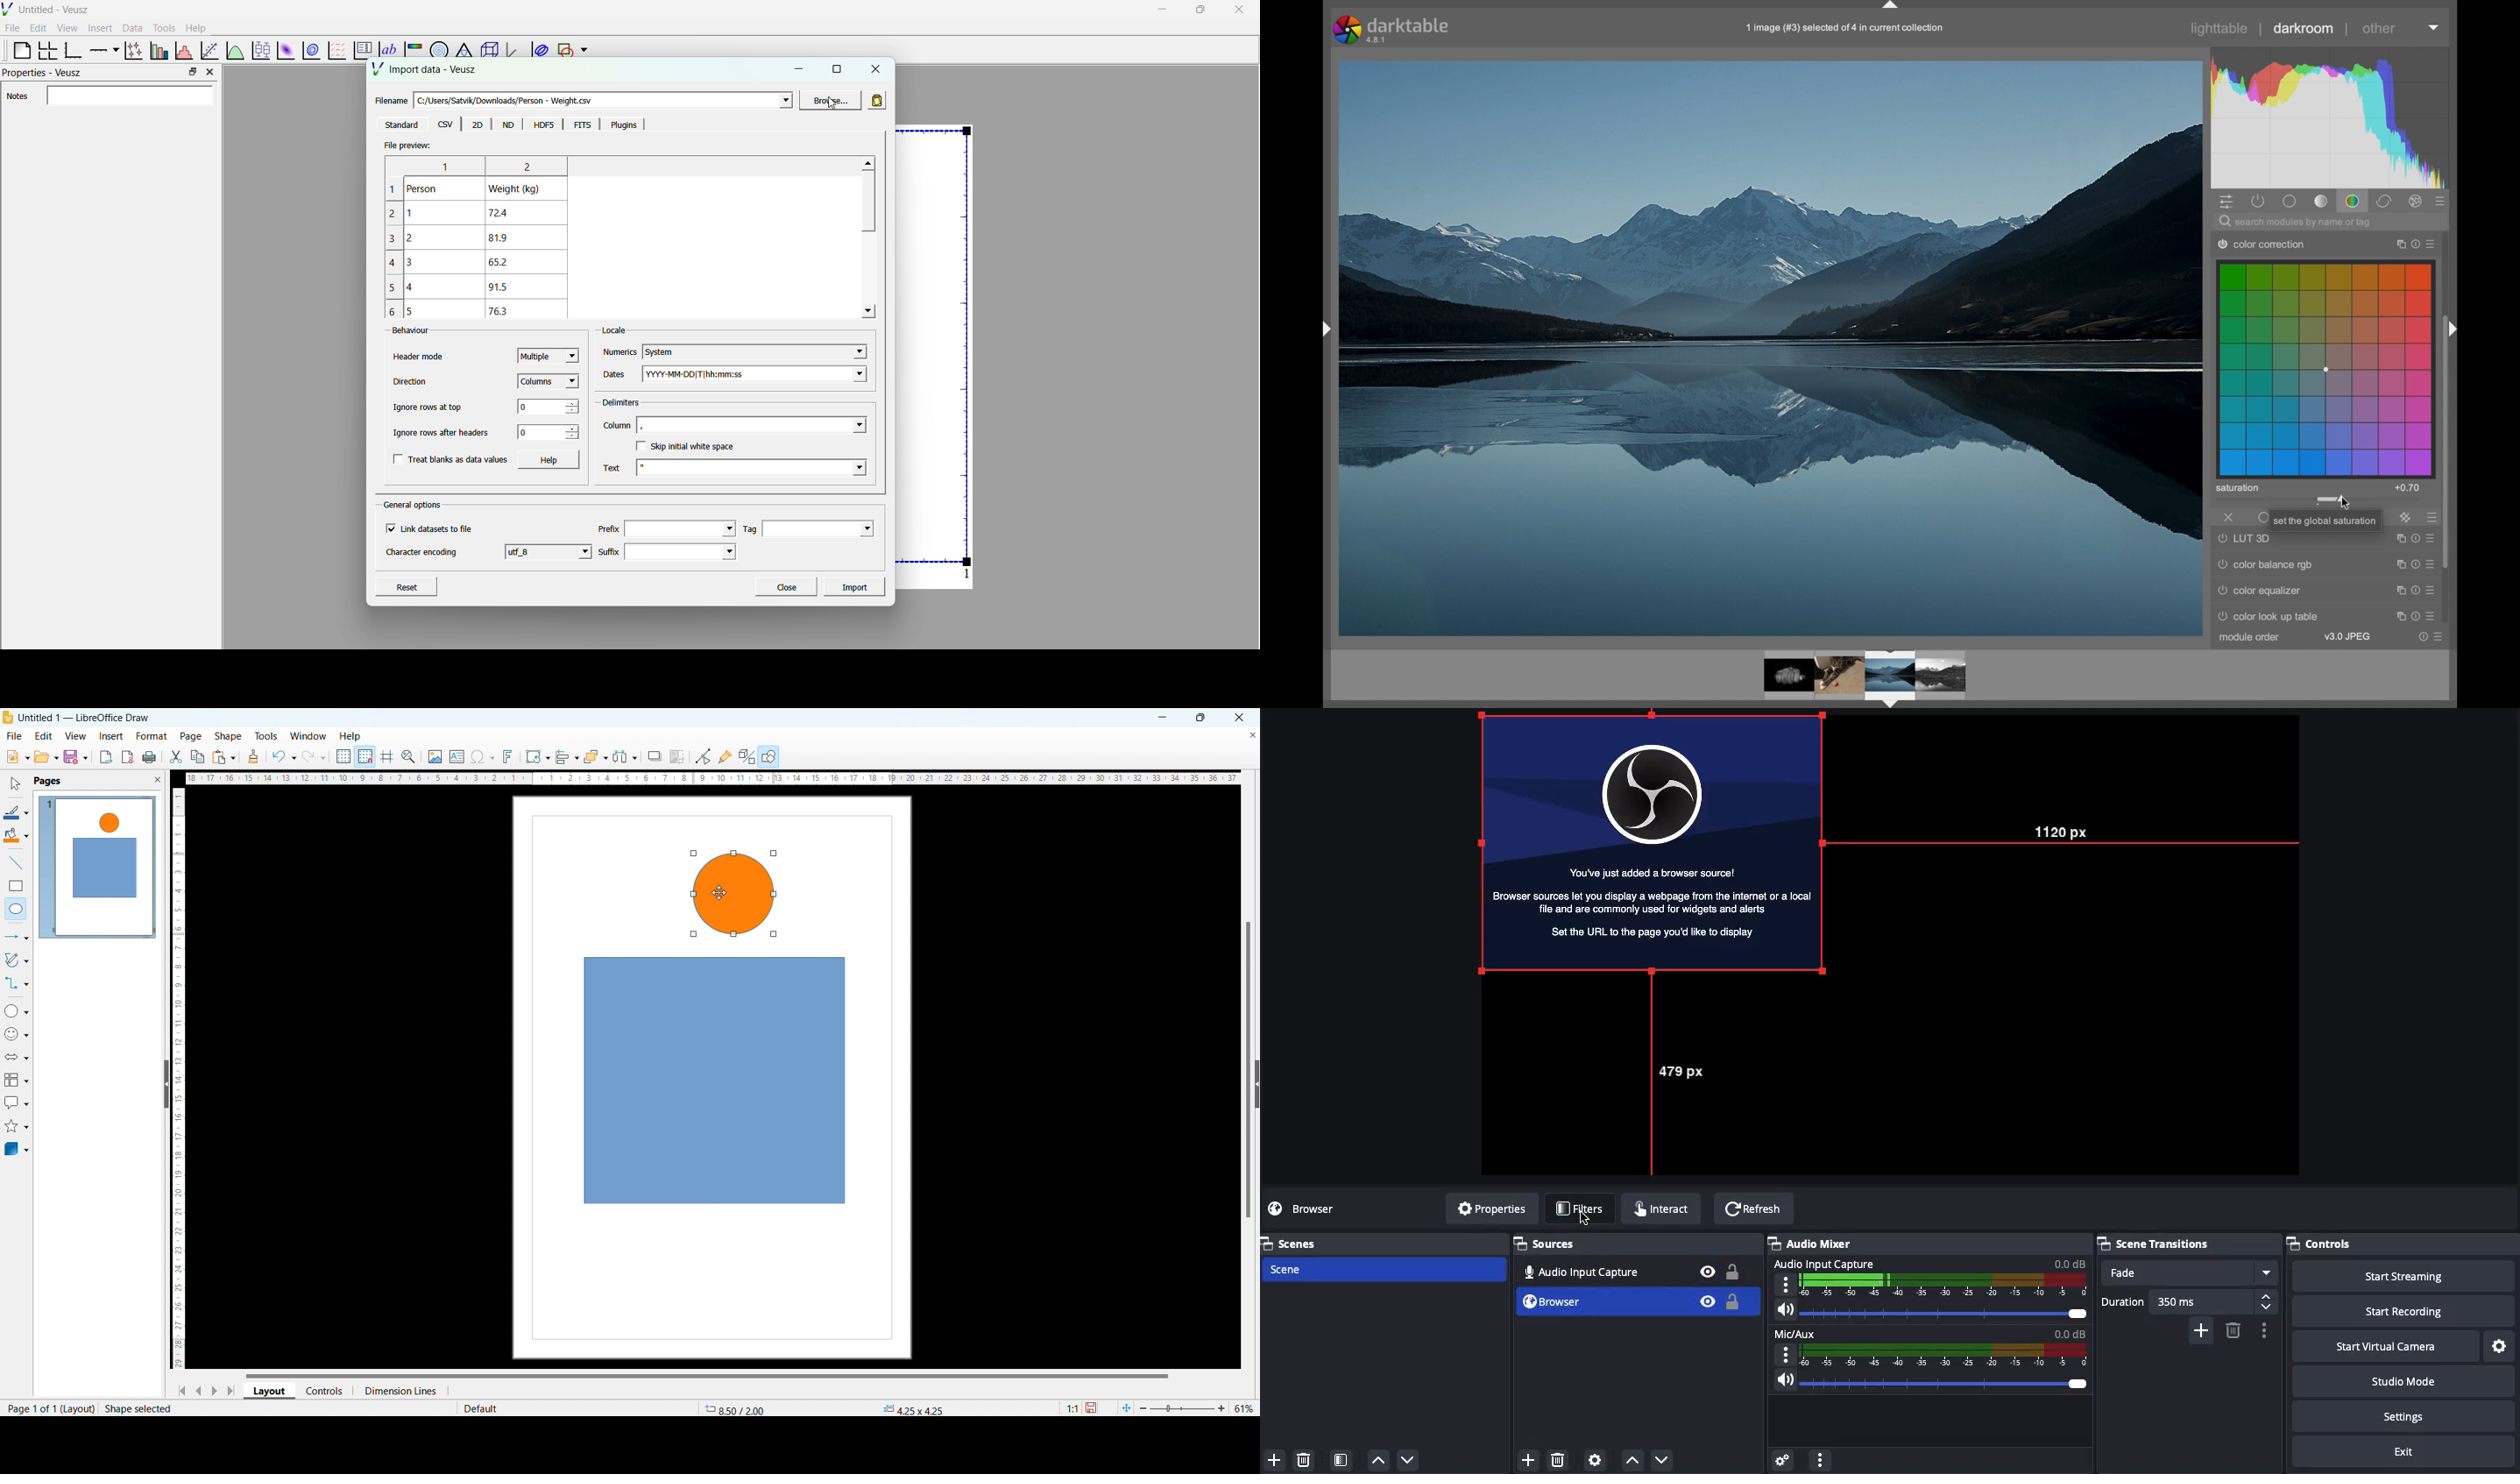 This screenshot has height=1484, width=2520. Describe the element at coordinates (1930, 1345) in the screenshot. I see `Mic aux` at that location.